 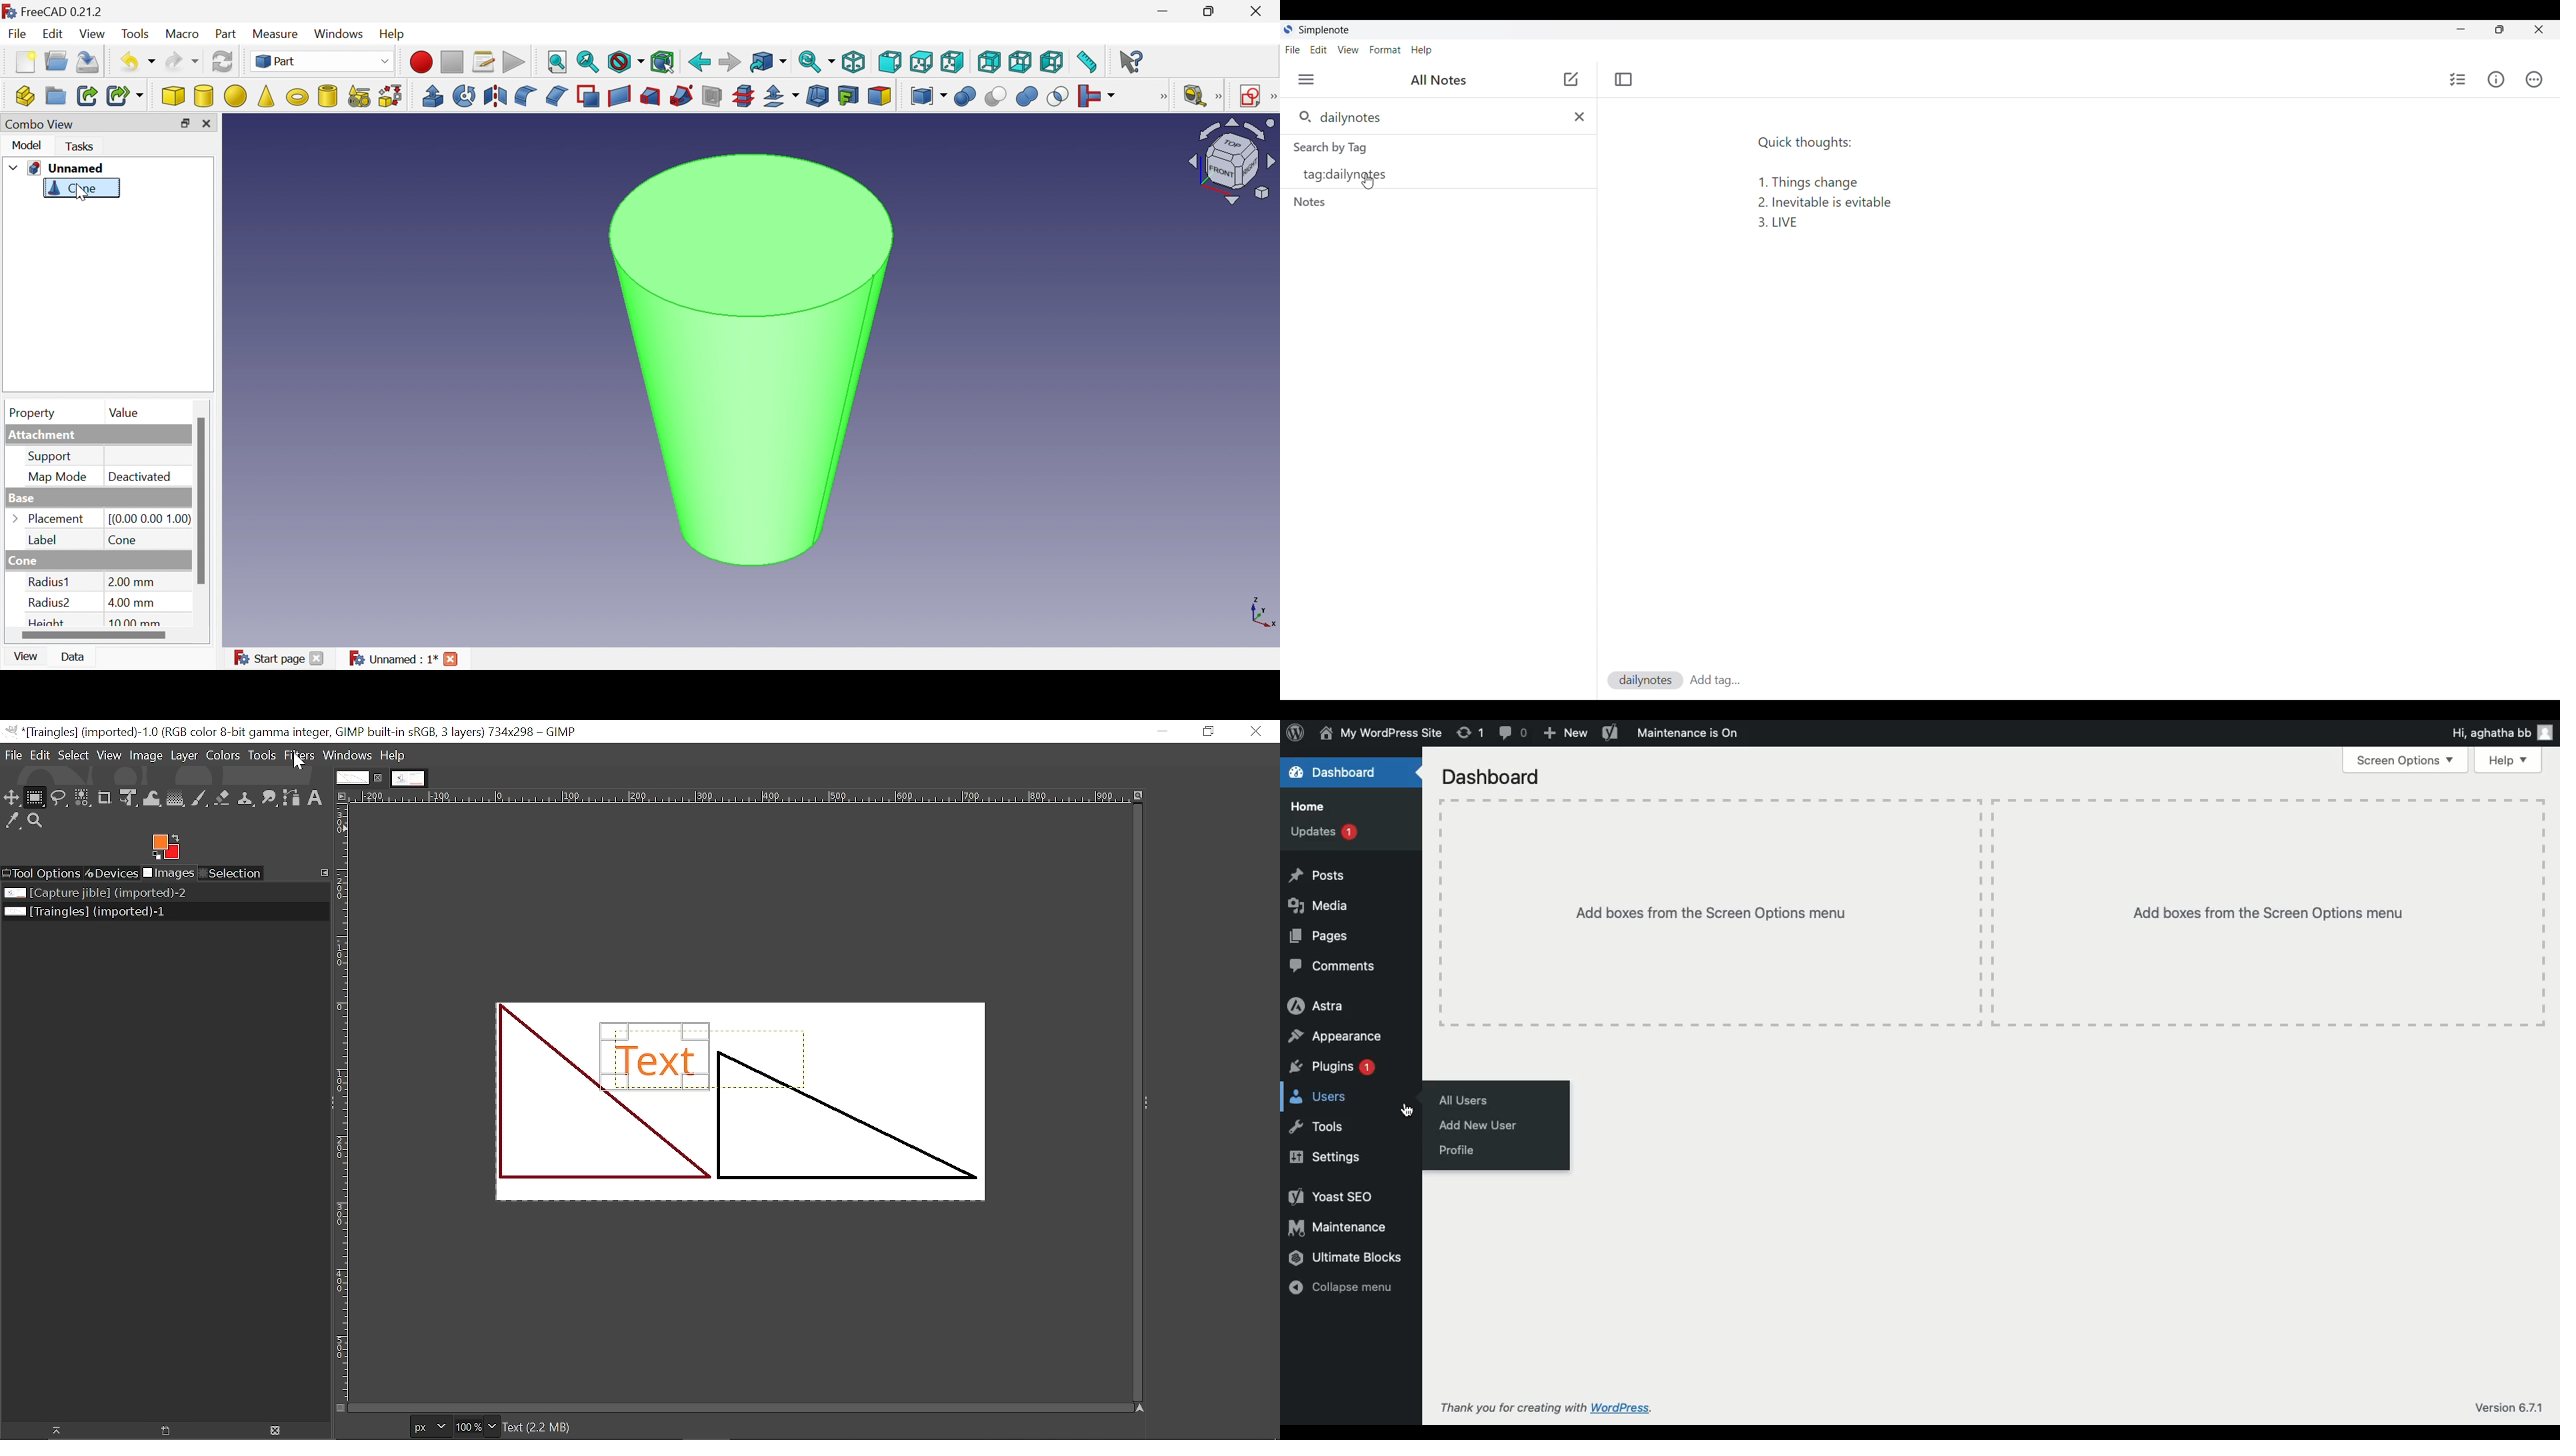 I want to click on Cone, so click(x=83, y=190).